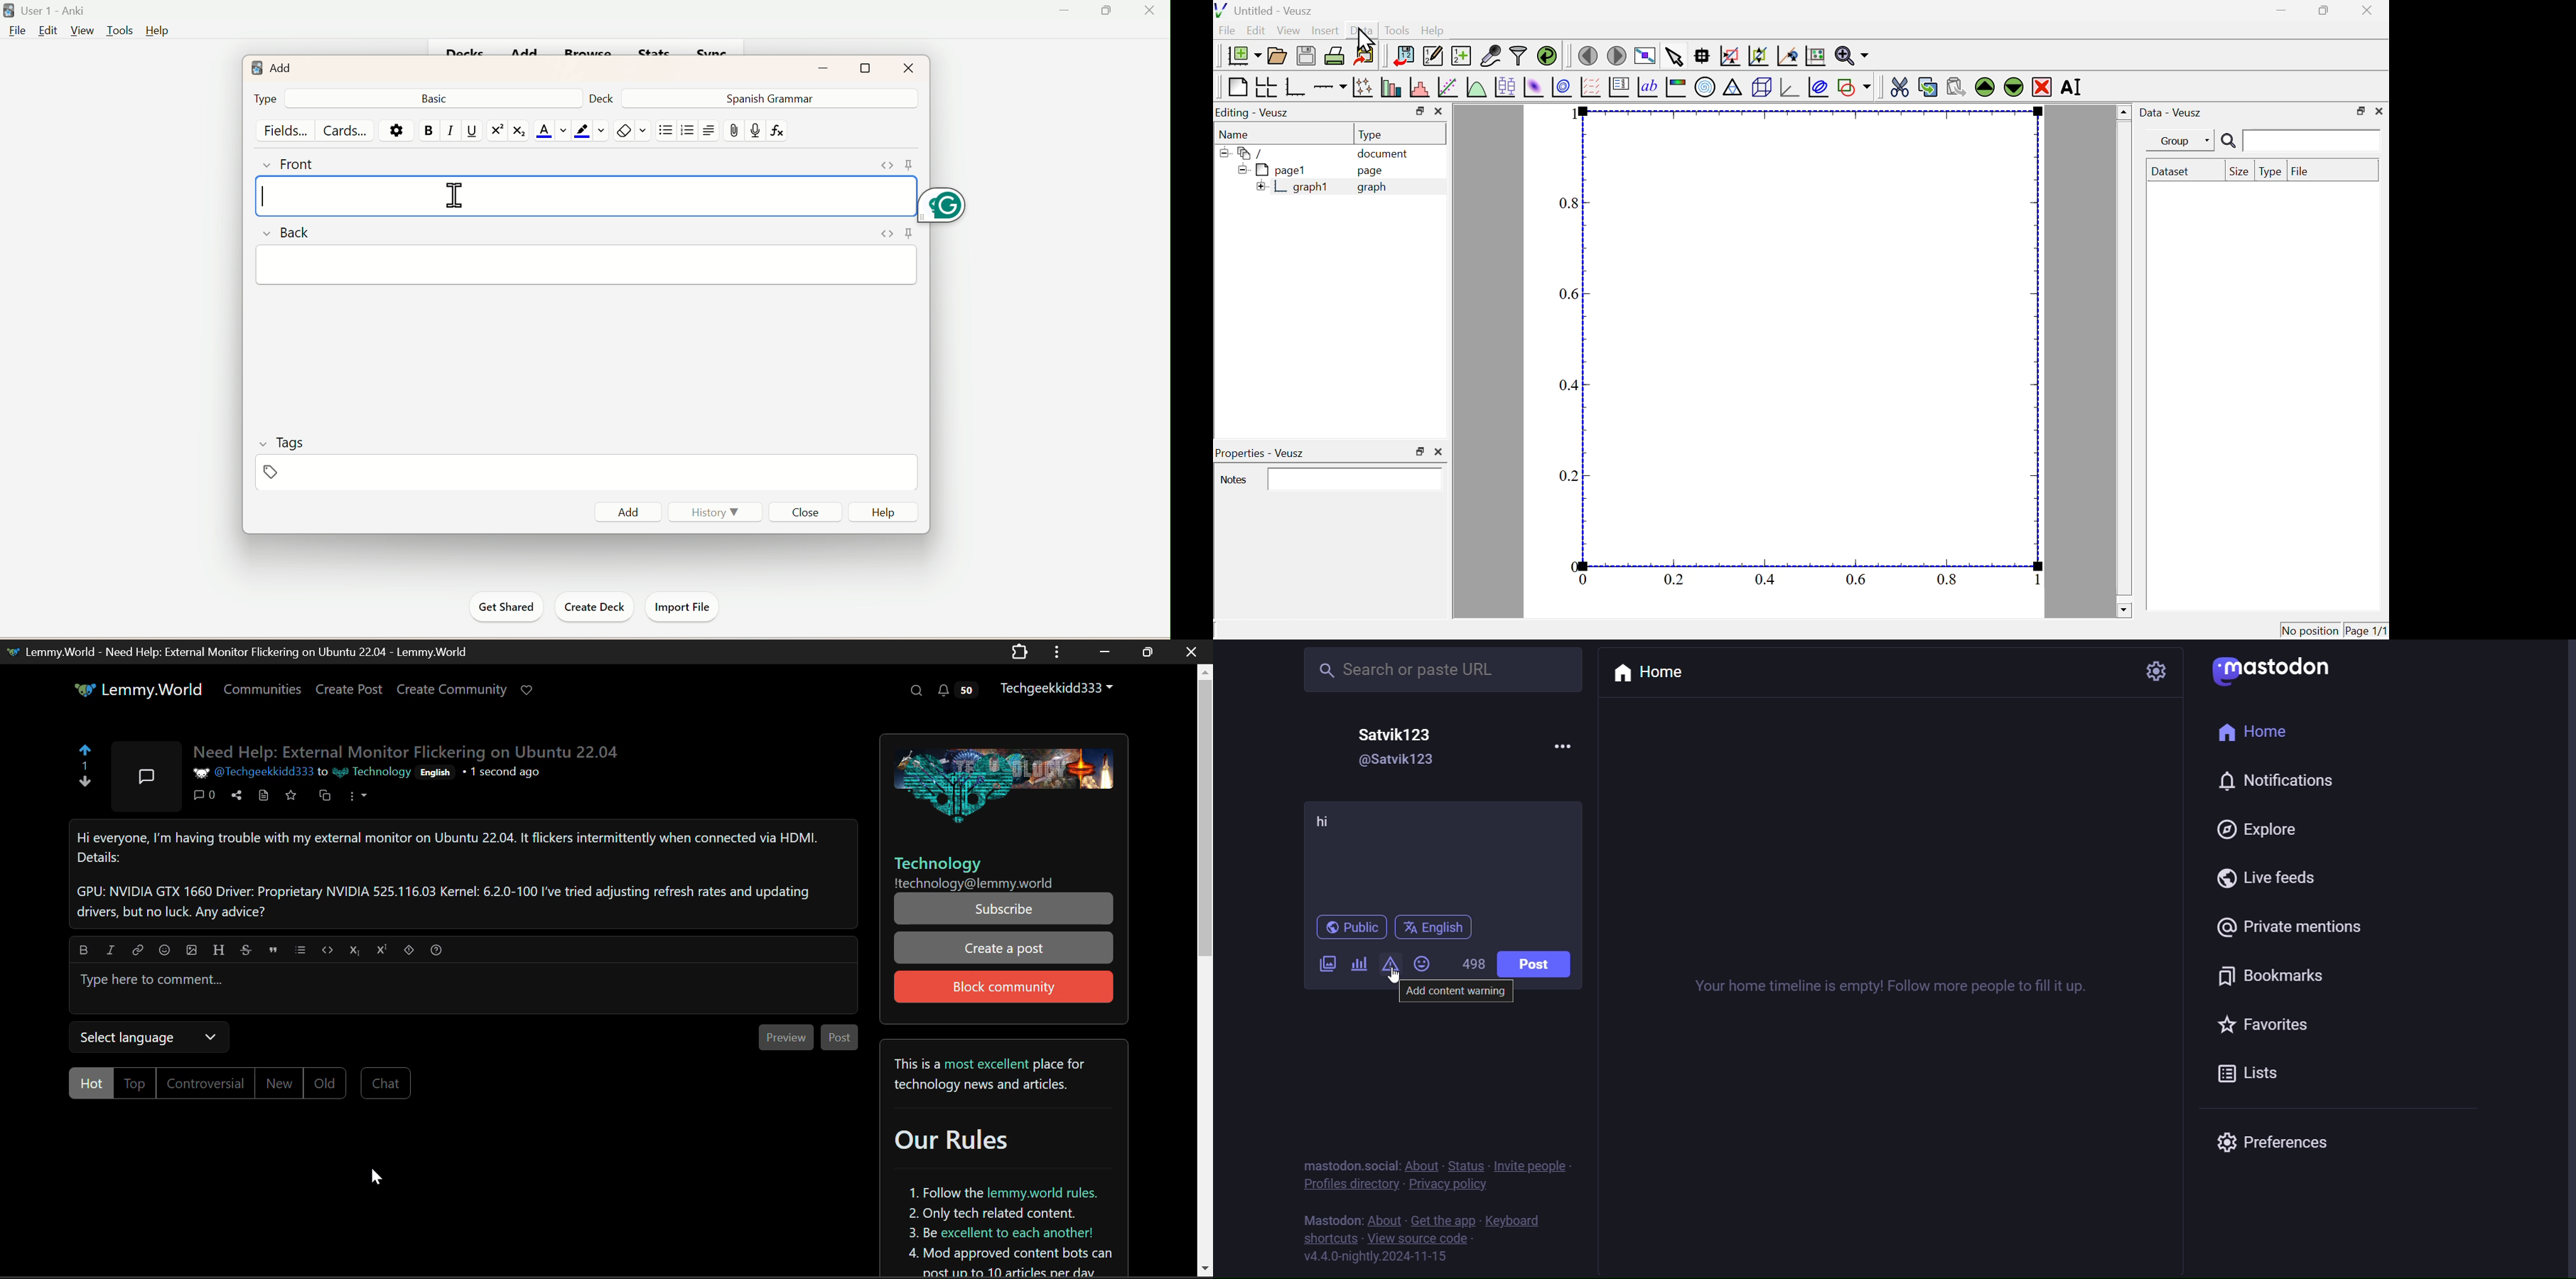 Image resolution: width=2576 pixels, height=1288 pixels. Describe the element at coordinates (2275, 668) in the screenshot. I see `mastodon` at that location.